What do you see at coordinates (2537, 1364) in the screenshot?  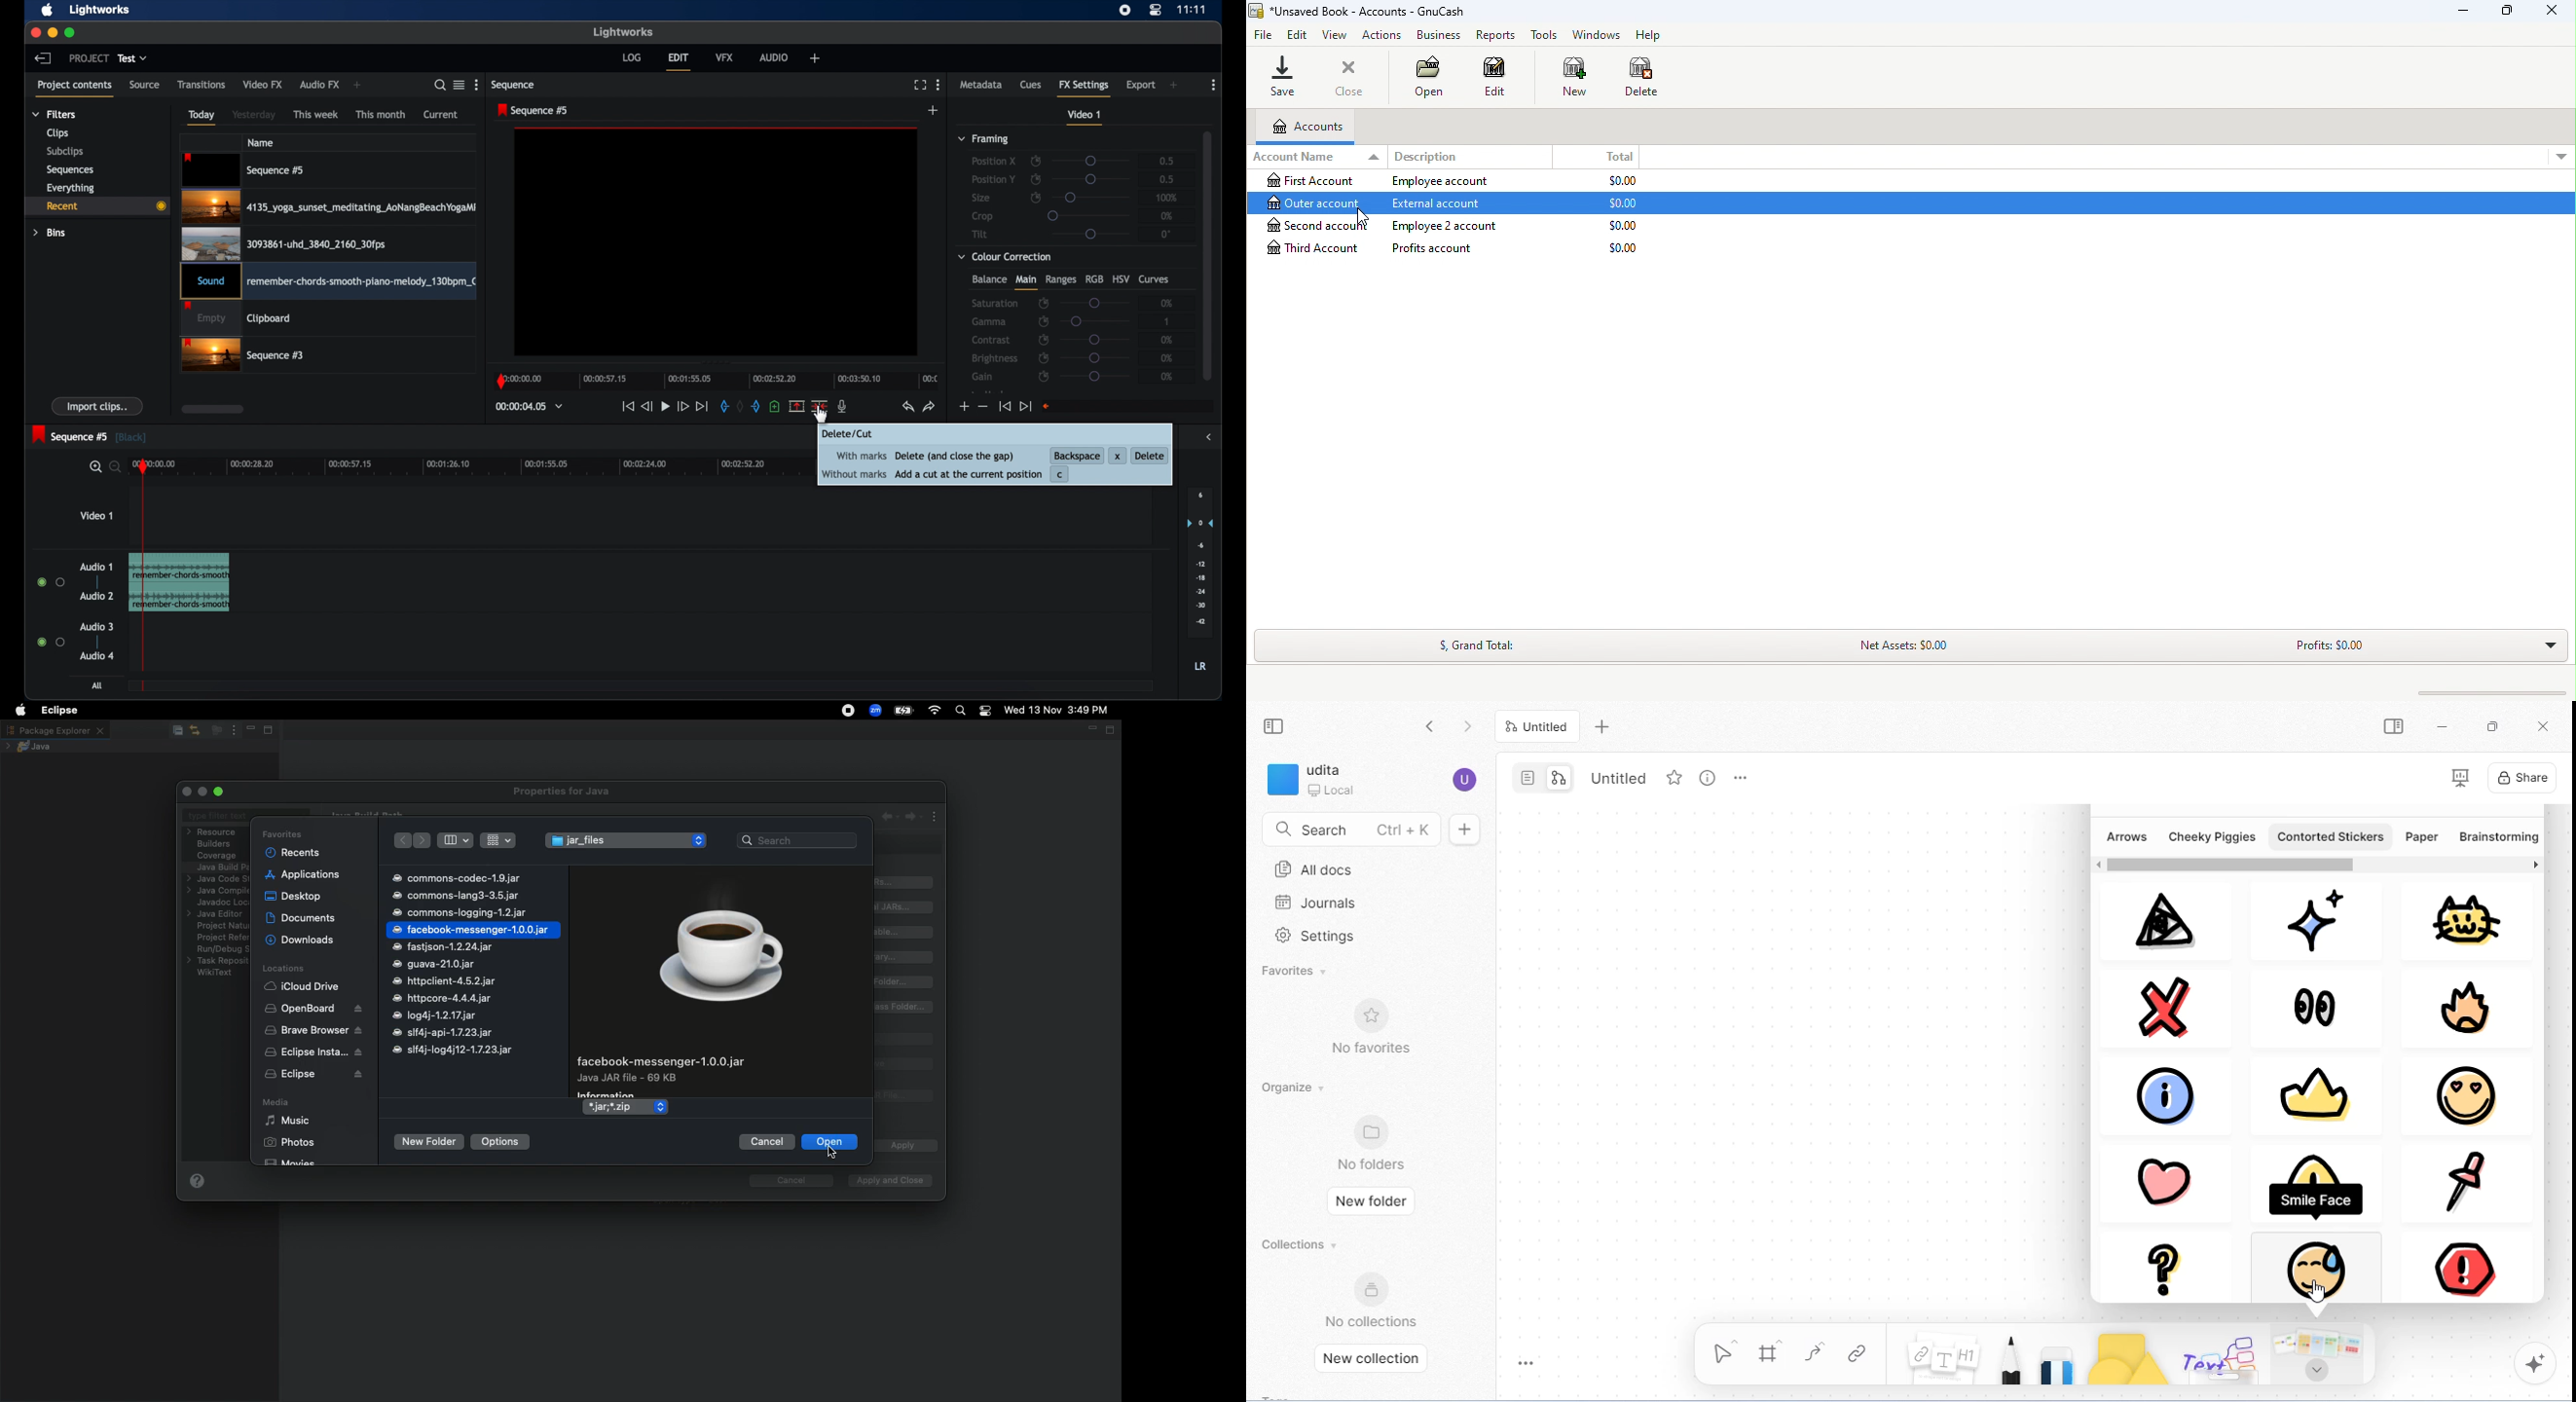 I see `AI assistant` at bounding box center [2537, 1364].